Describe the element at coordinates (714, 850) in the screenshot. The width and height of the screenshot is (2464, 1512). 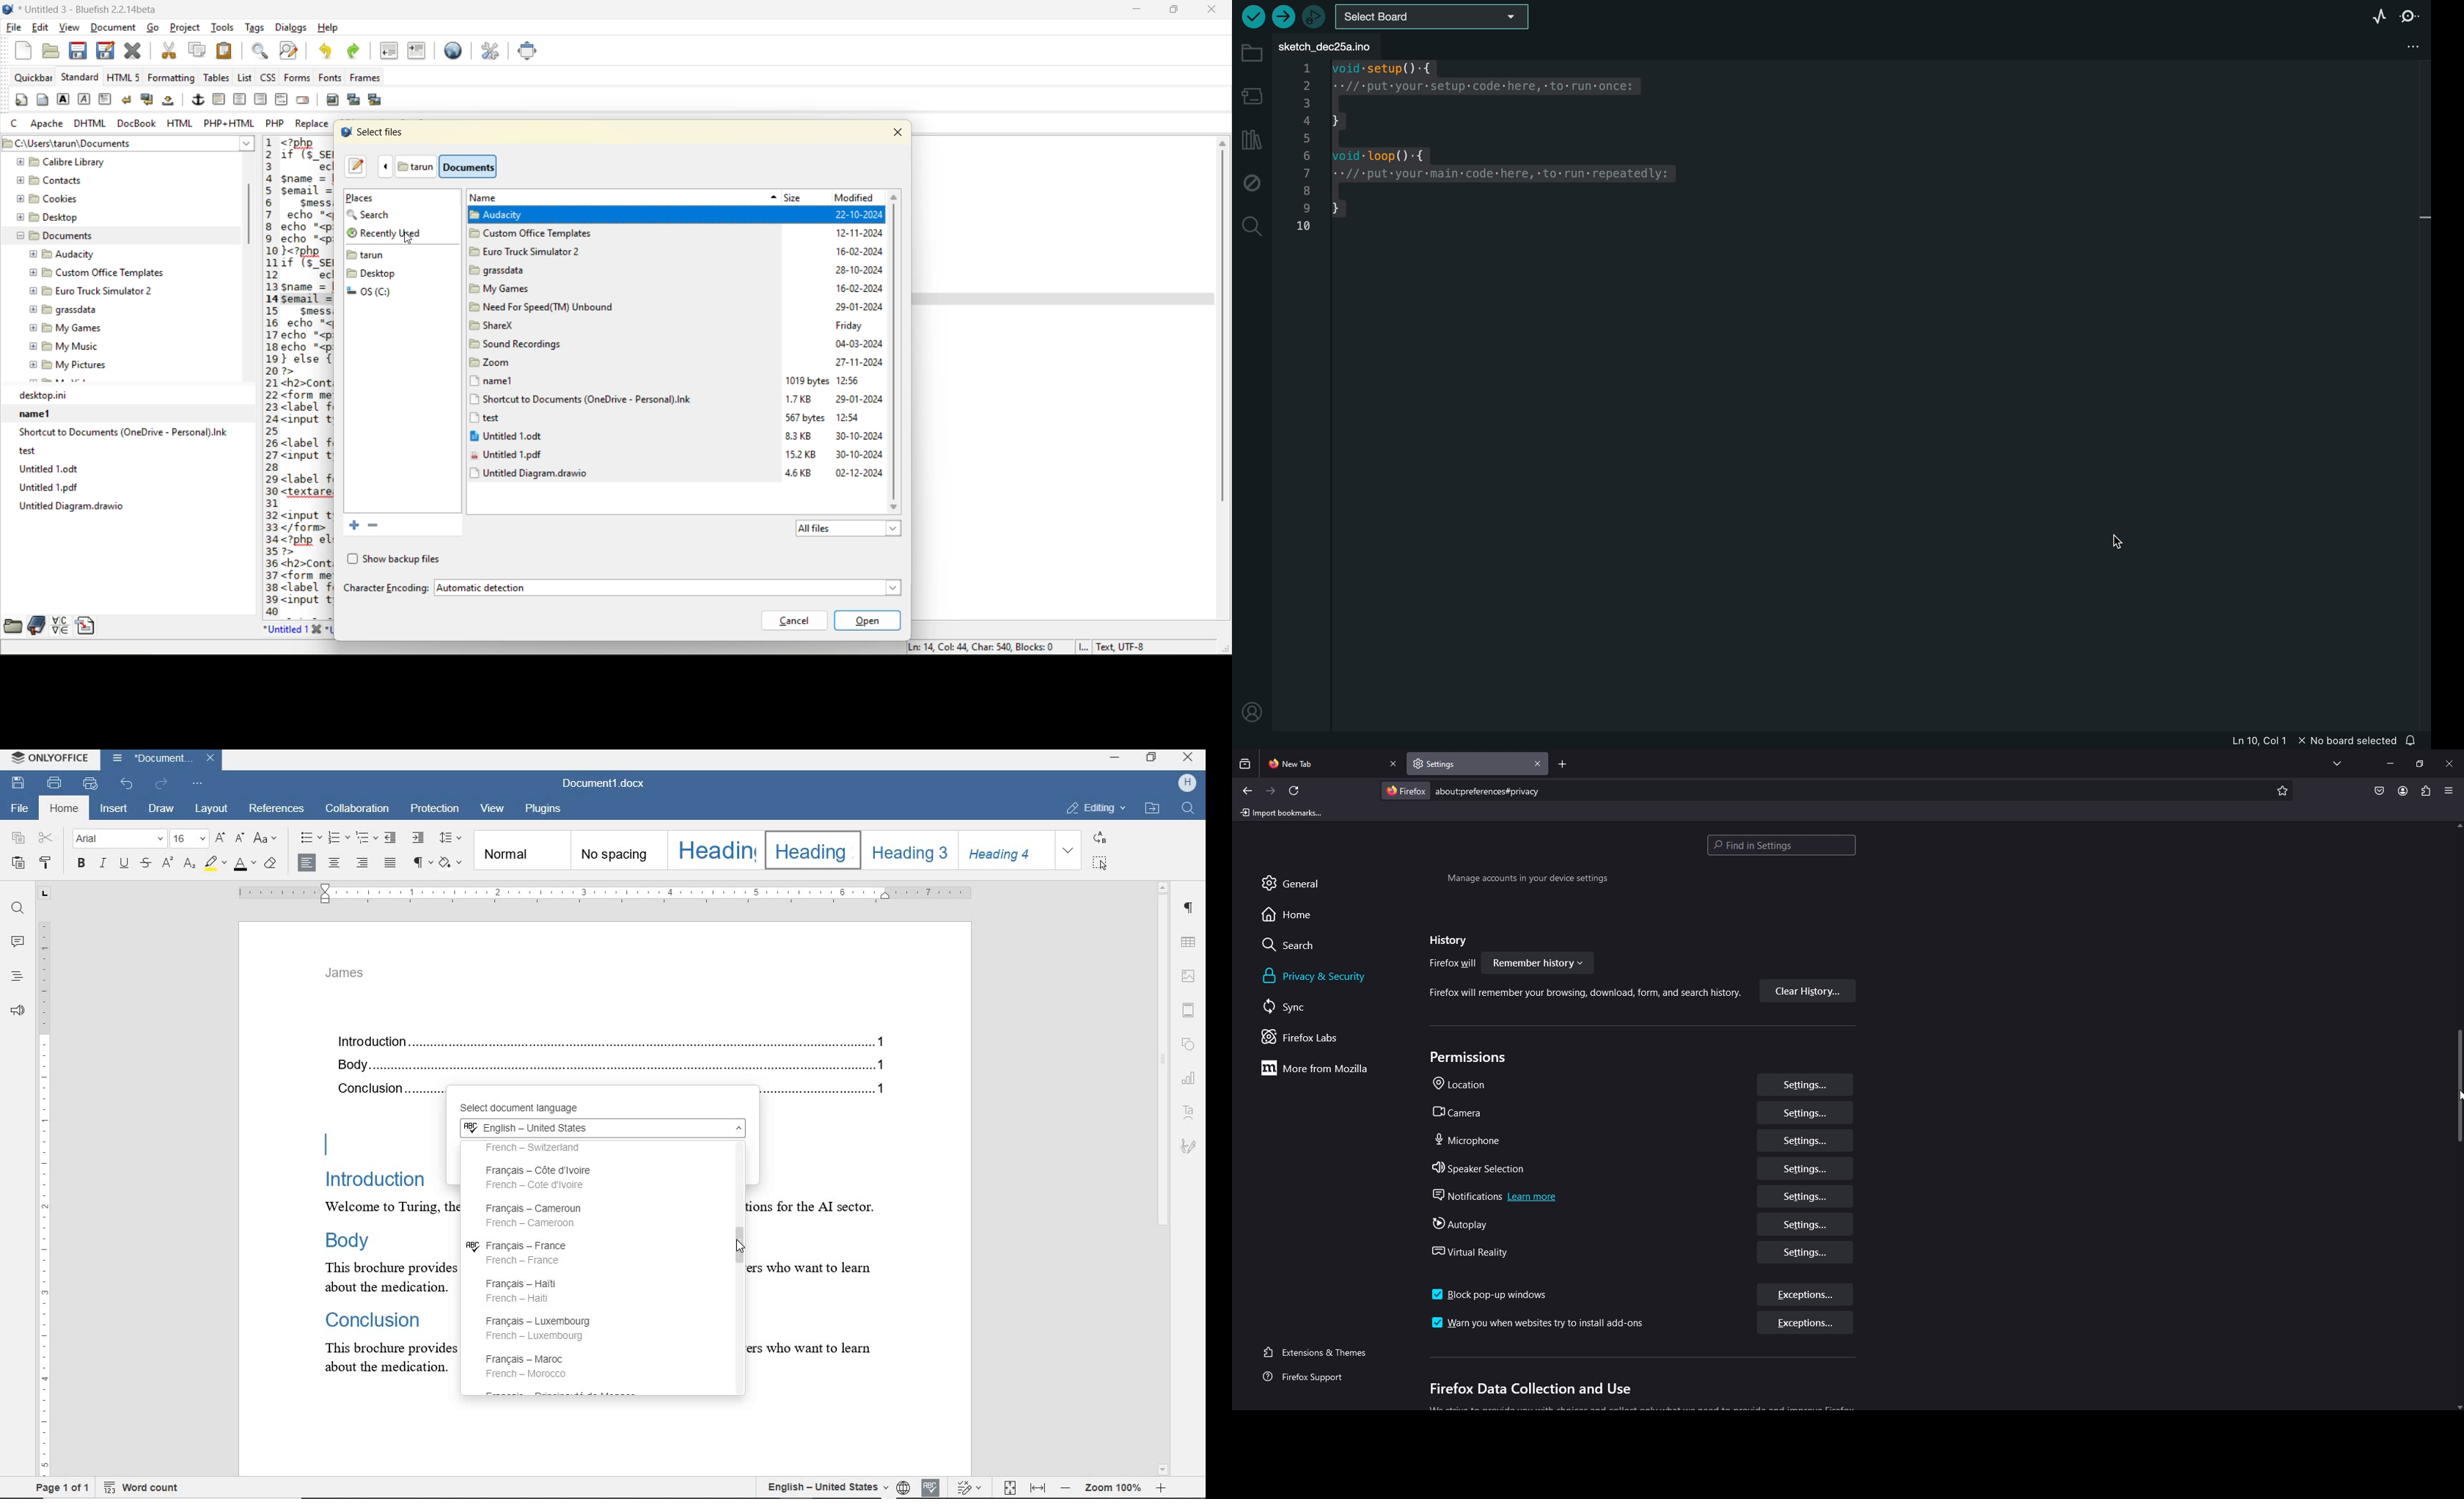
I see `Heading 1` at that location.